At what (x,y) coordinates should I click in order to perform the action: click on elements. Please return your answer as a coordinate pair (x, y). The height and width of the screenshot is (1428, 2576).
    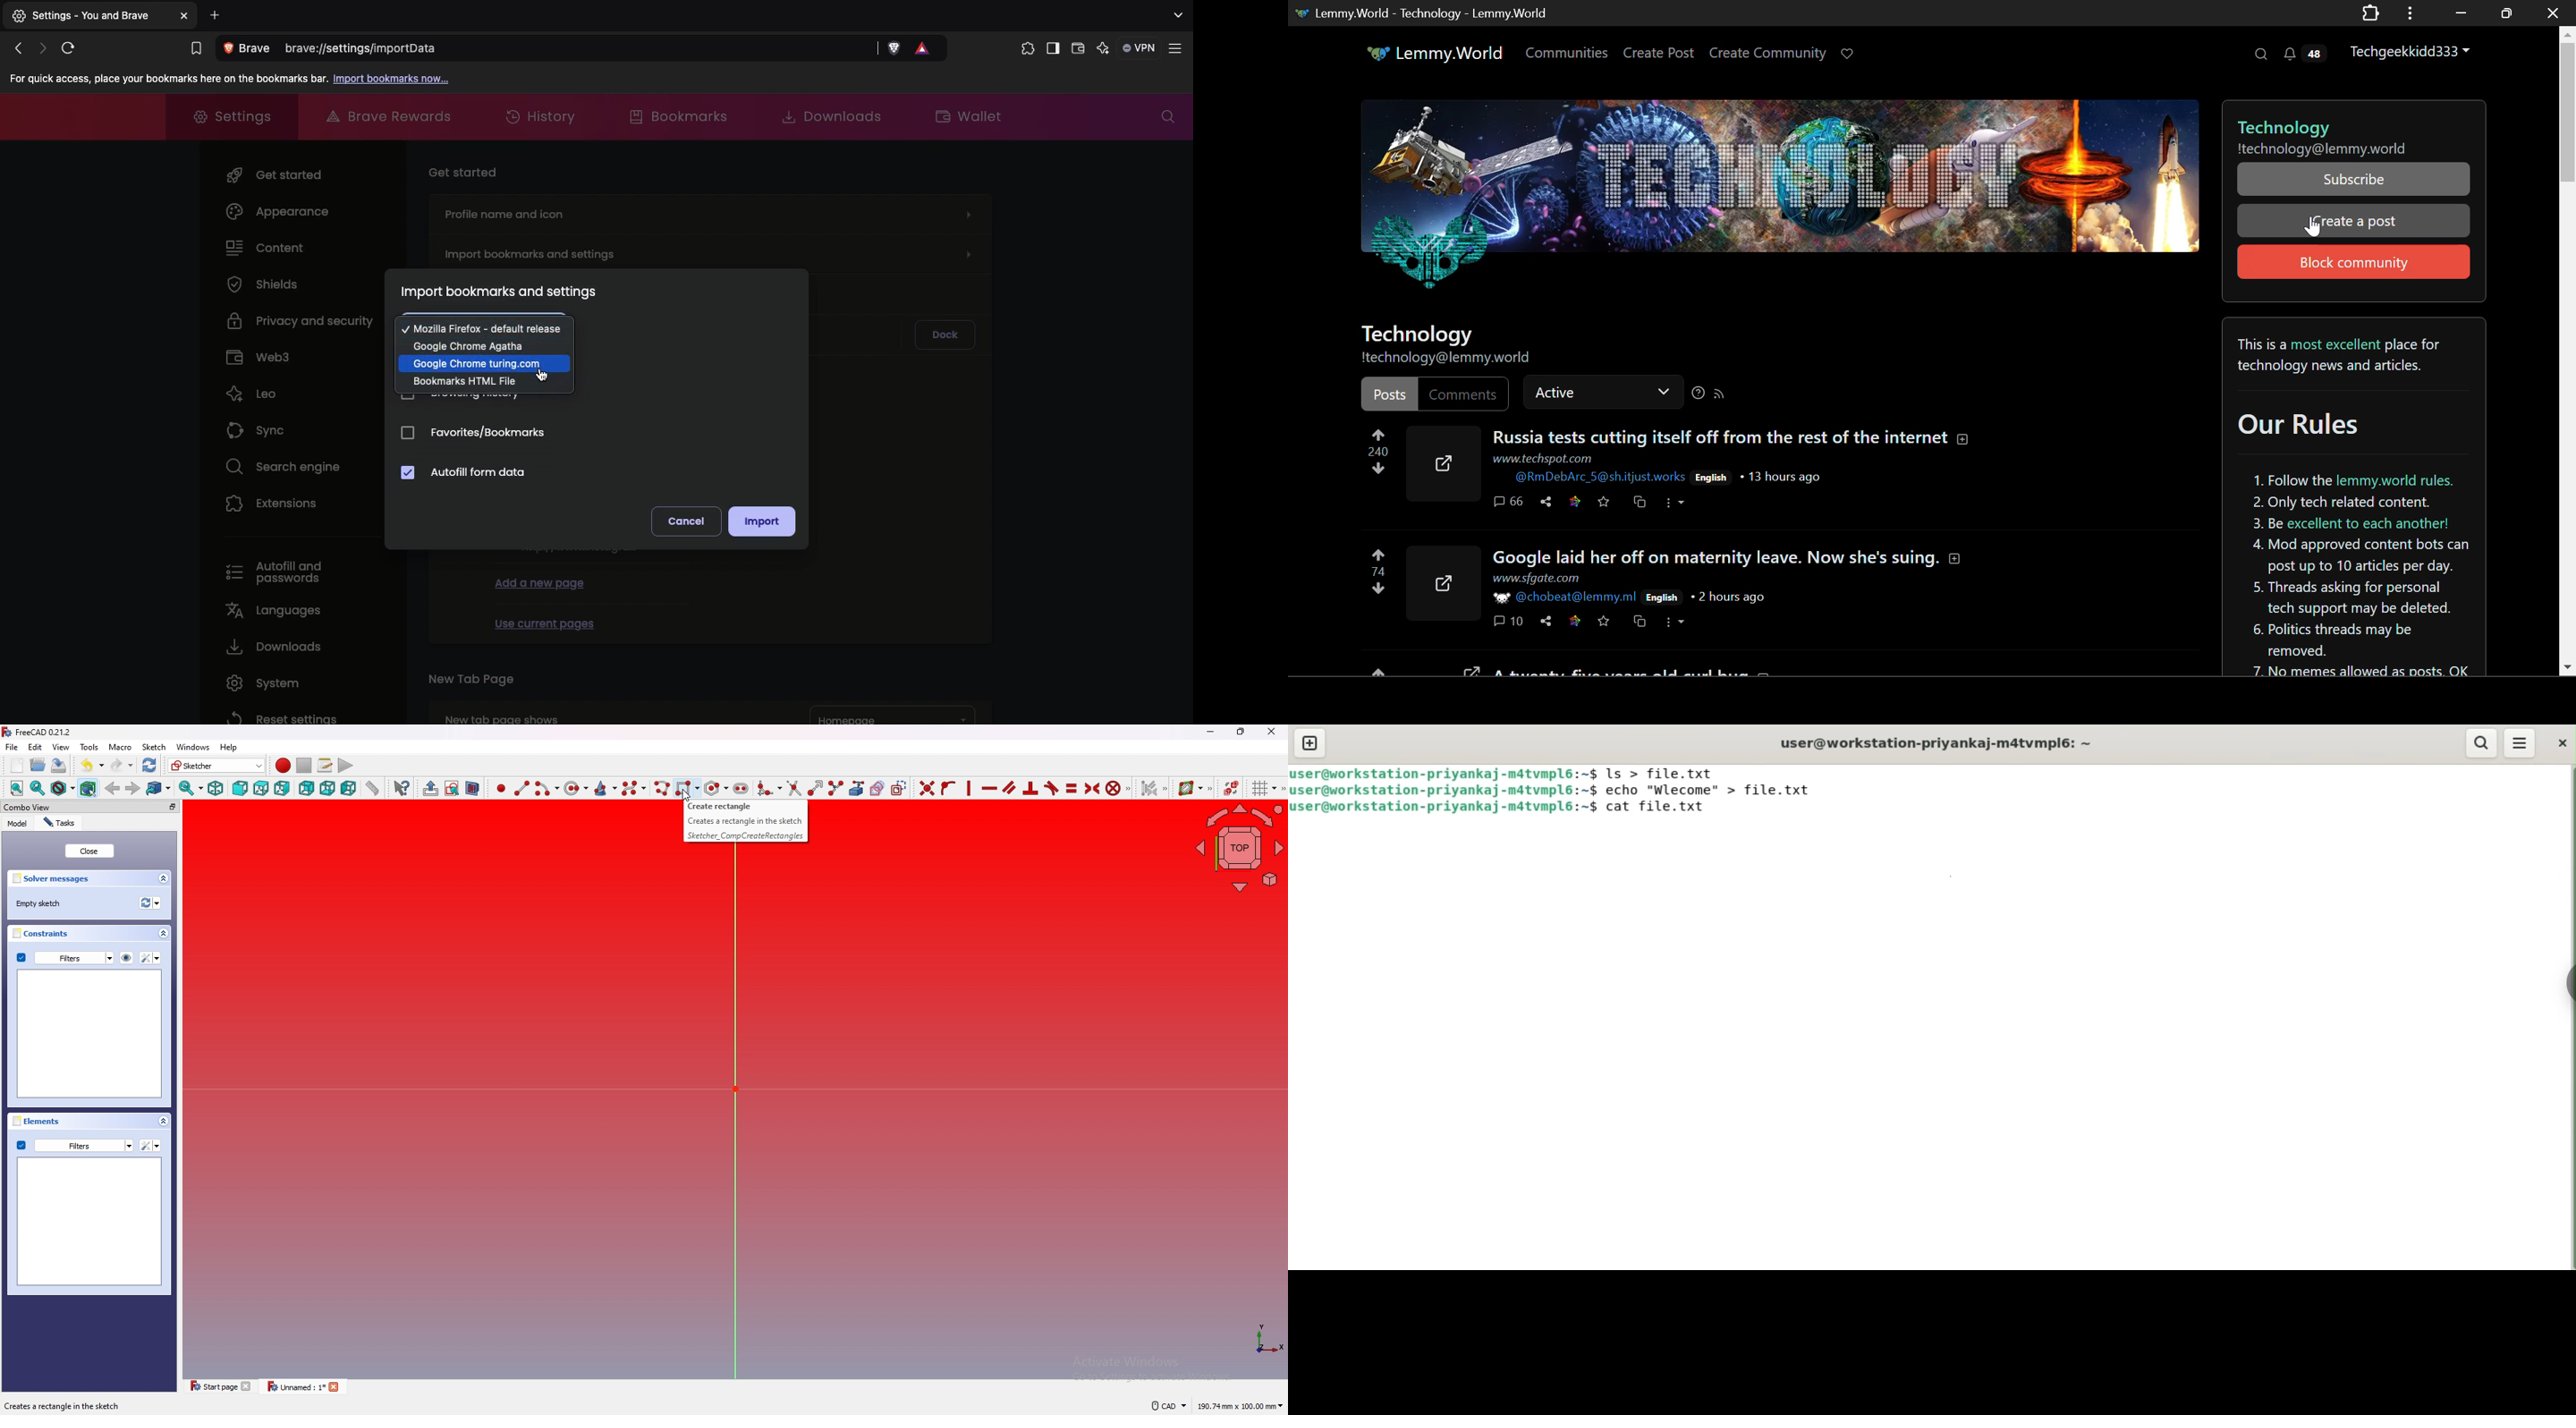
    Looking at the image, I should click on (34, 1121).